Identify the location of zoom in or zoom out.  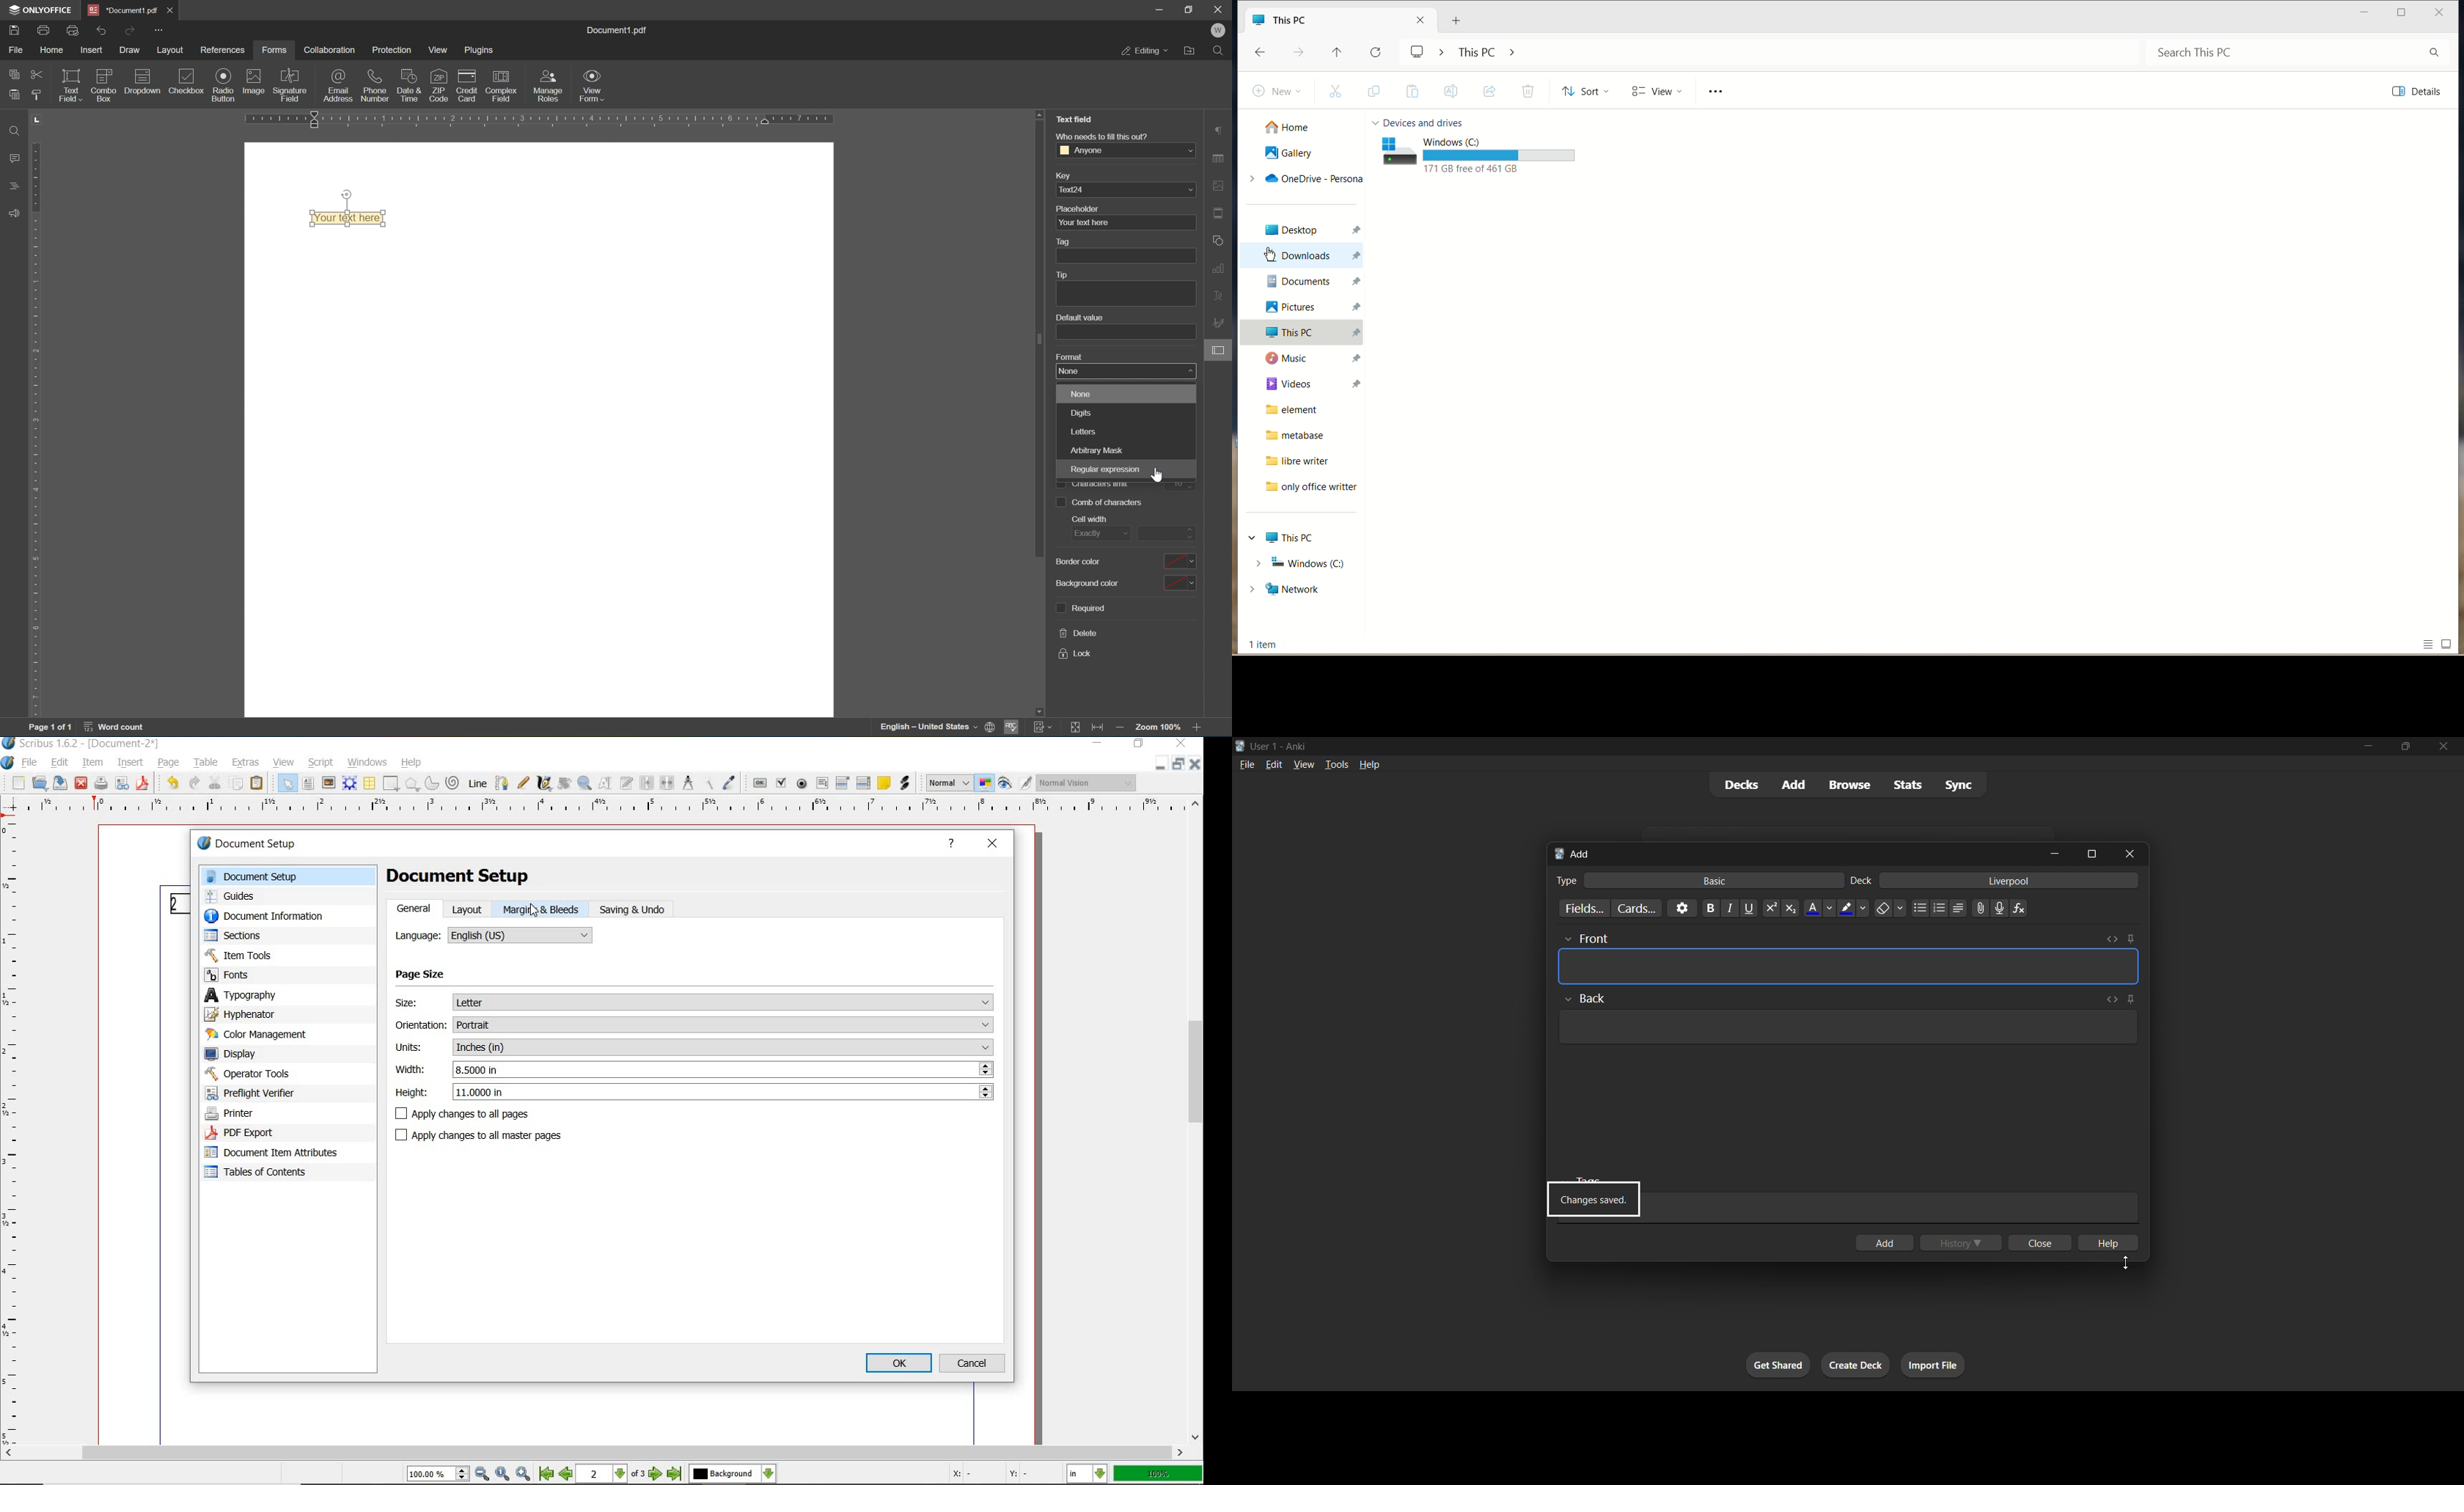
(585, 784).